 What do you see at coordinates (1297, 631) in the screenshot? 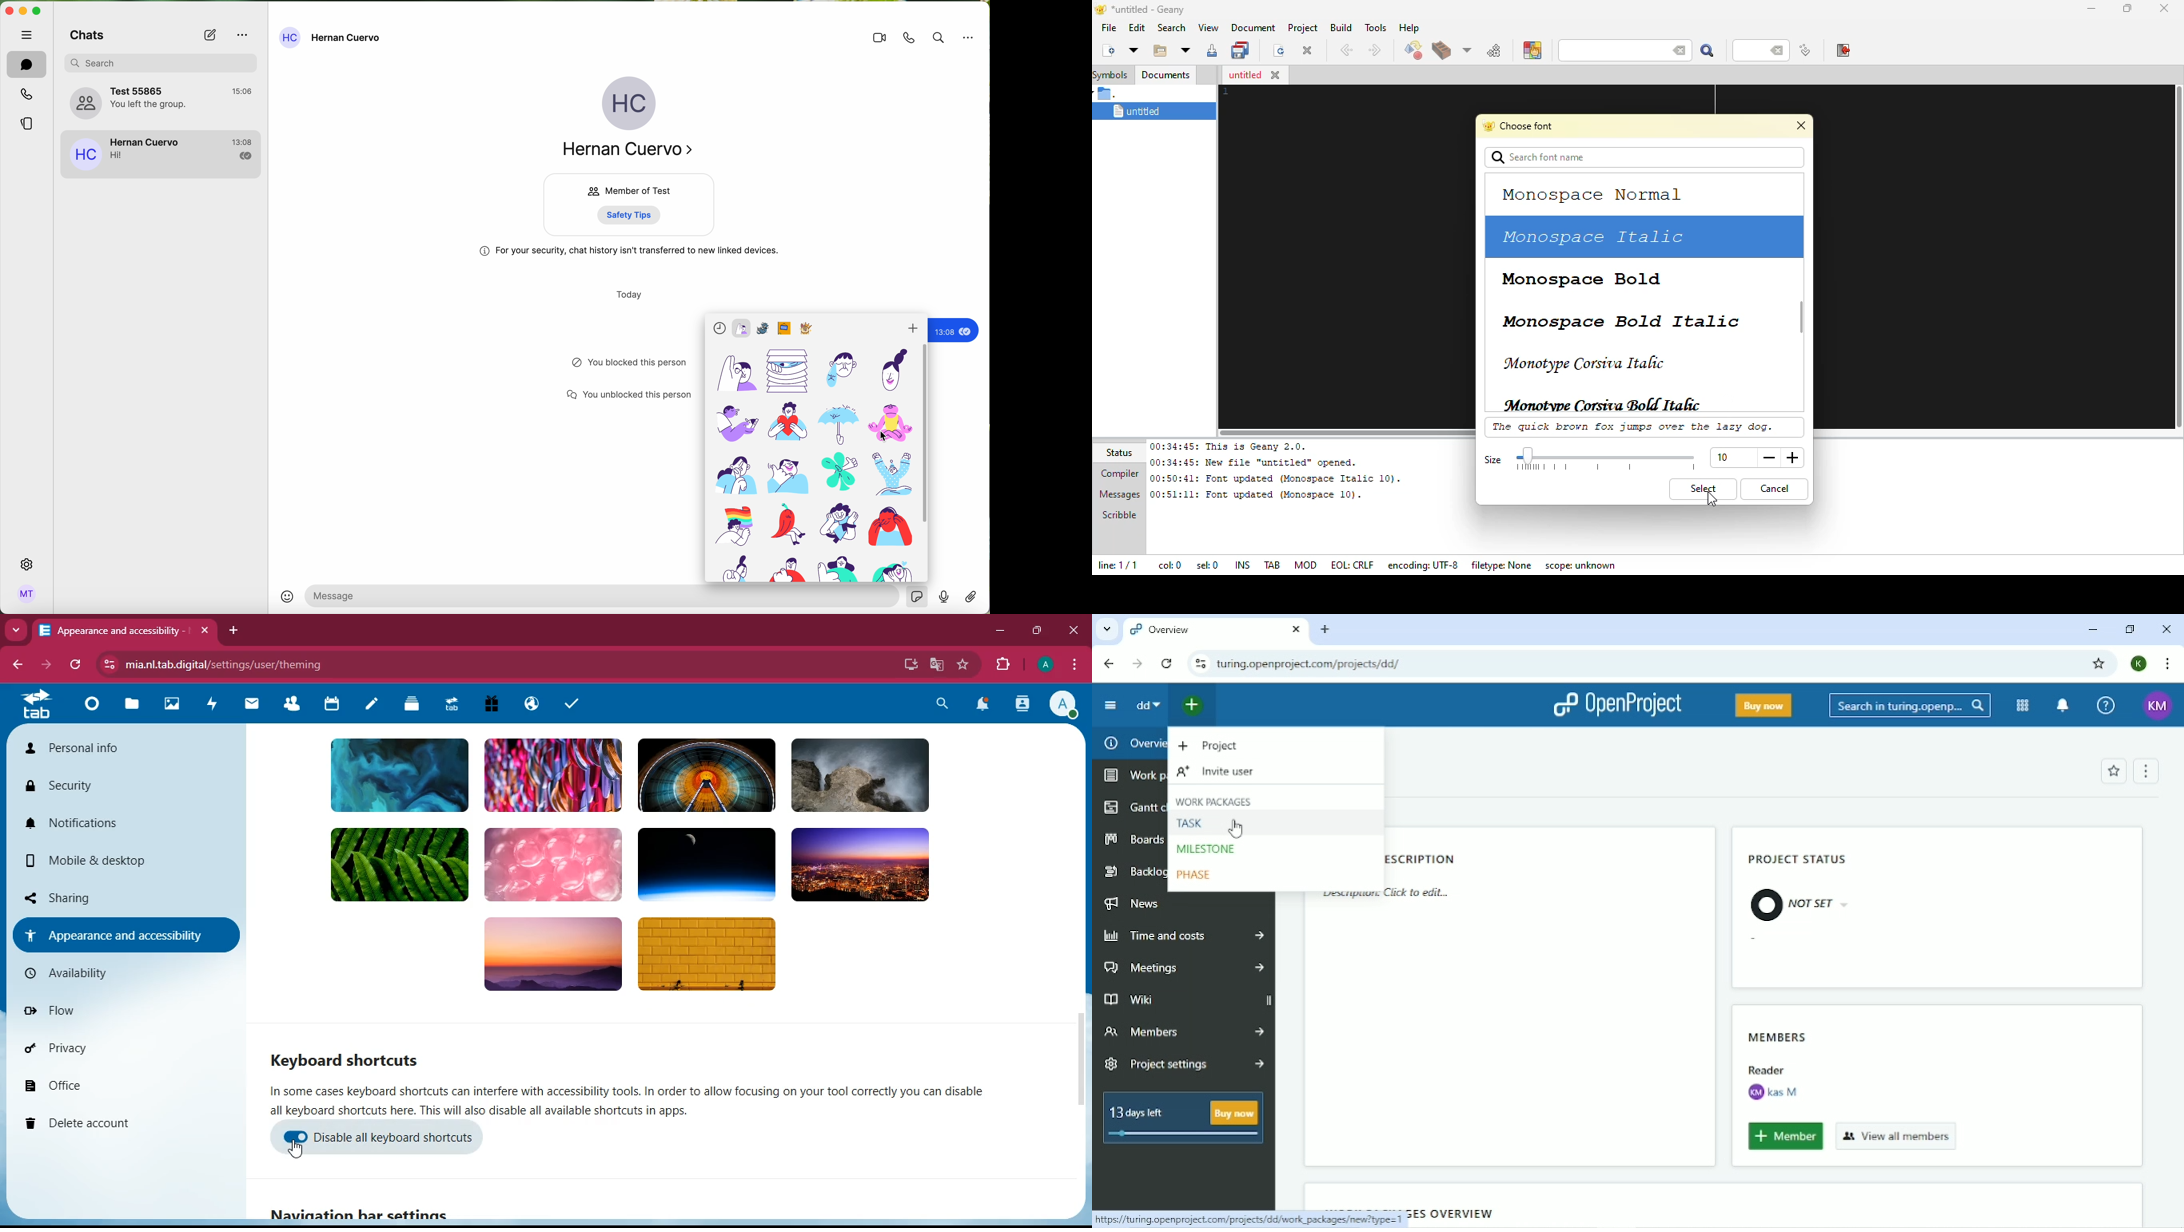
I see `close` at bounding box center [1297, 631].